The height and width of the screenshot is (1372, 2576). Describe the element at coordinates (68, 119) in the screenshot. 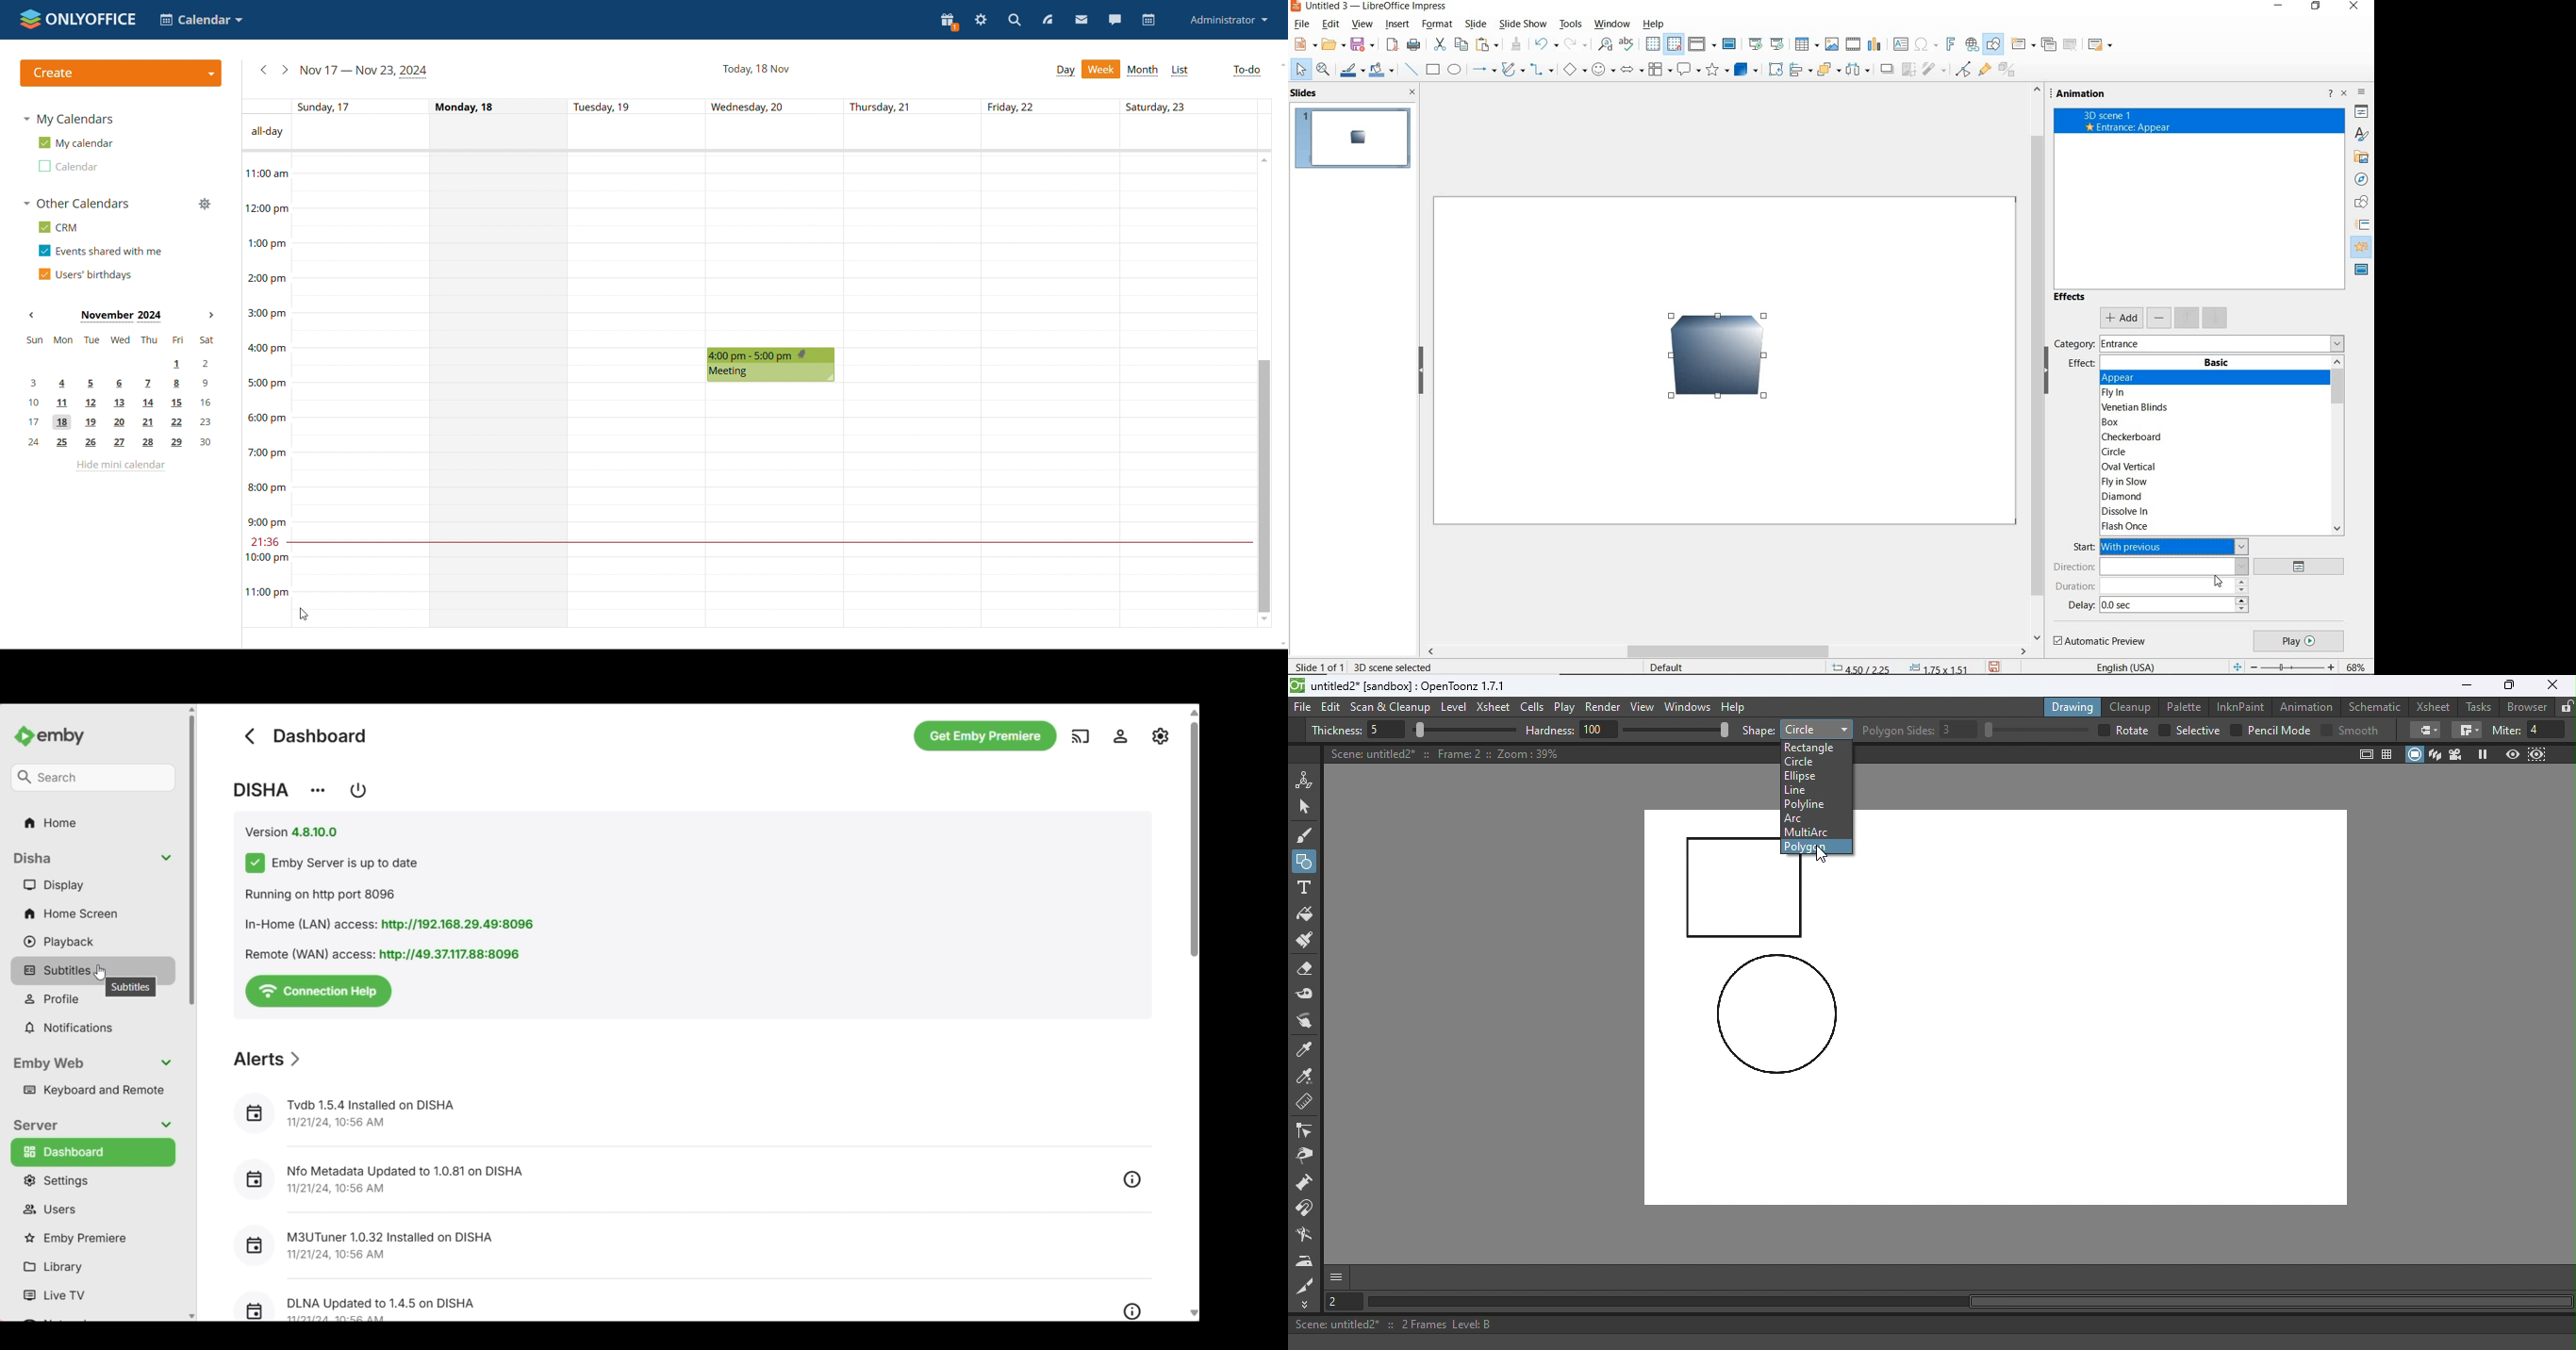

I see `my calendars` at that location.